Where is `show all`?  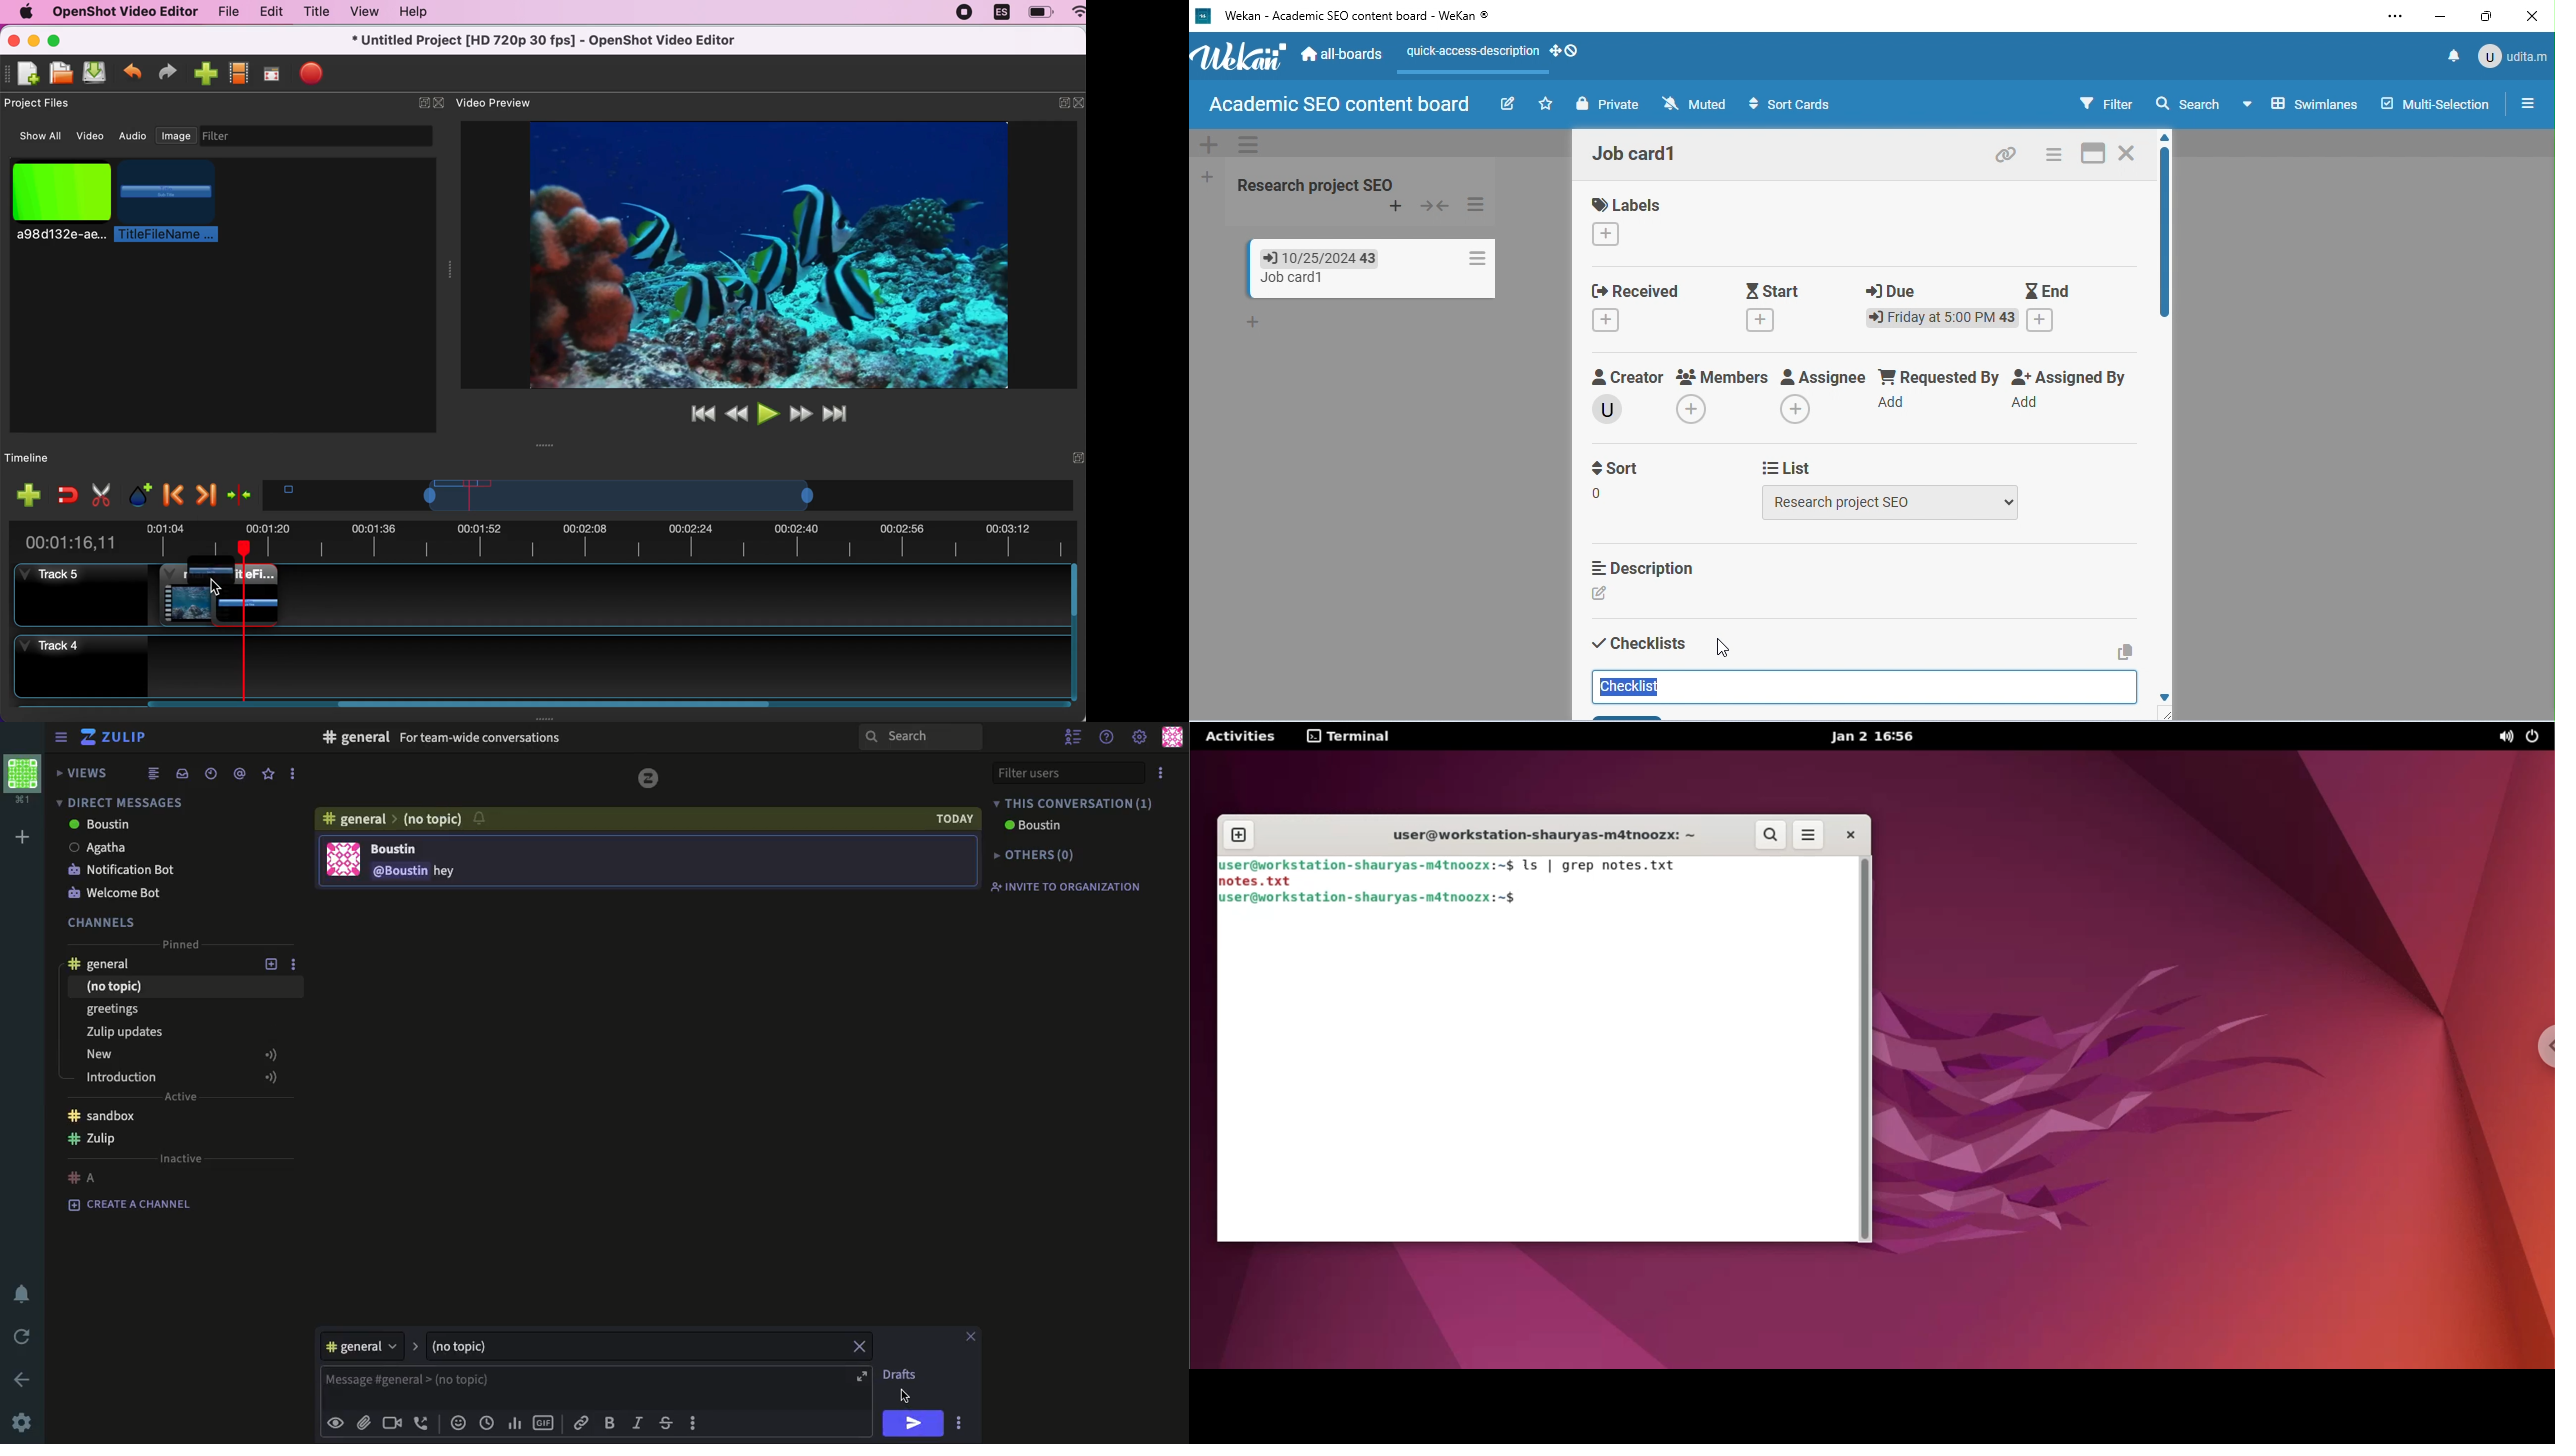
show all is located at coordinates (35, 136).